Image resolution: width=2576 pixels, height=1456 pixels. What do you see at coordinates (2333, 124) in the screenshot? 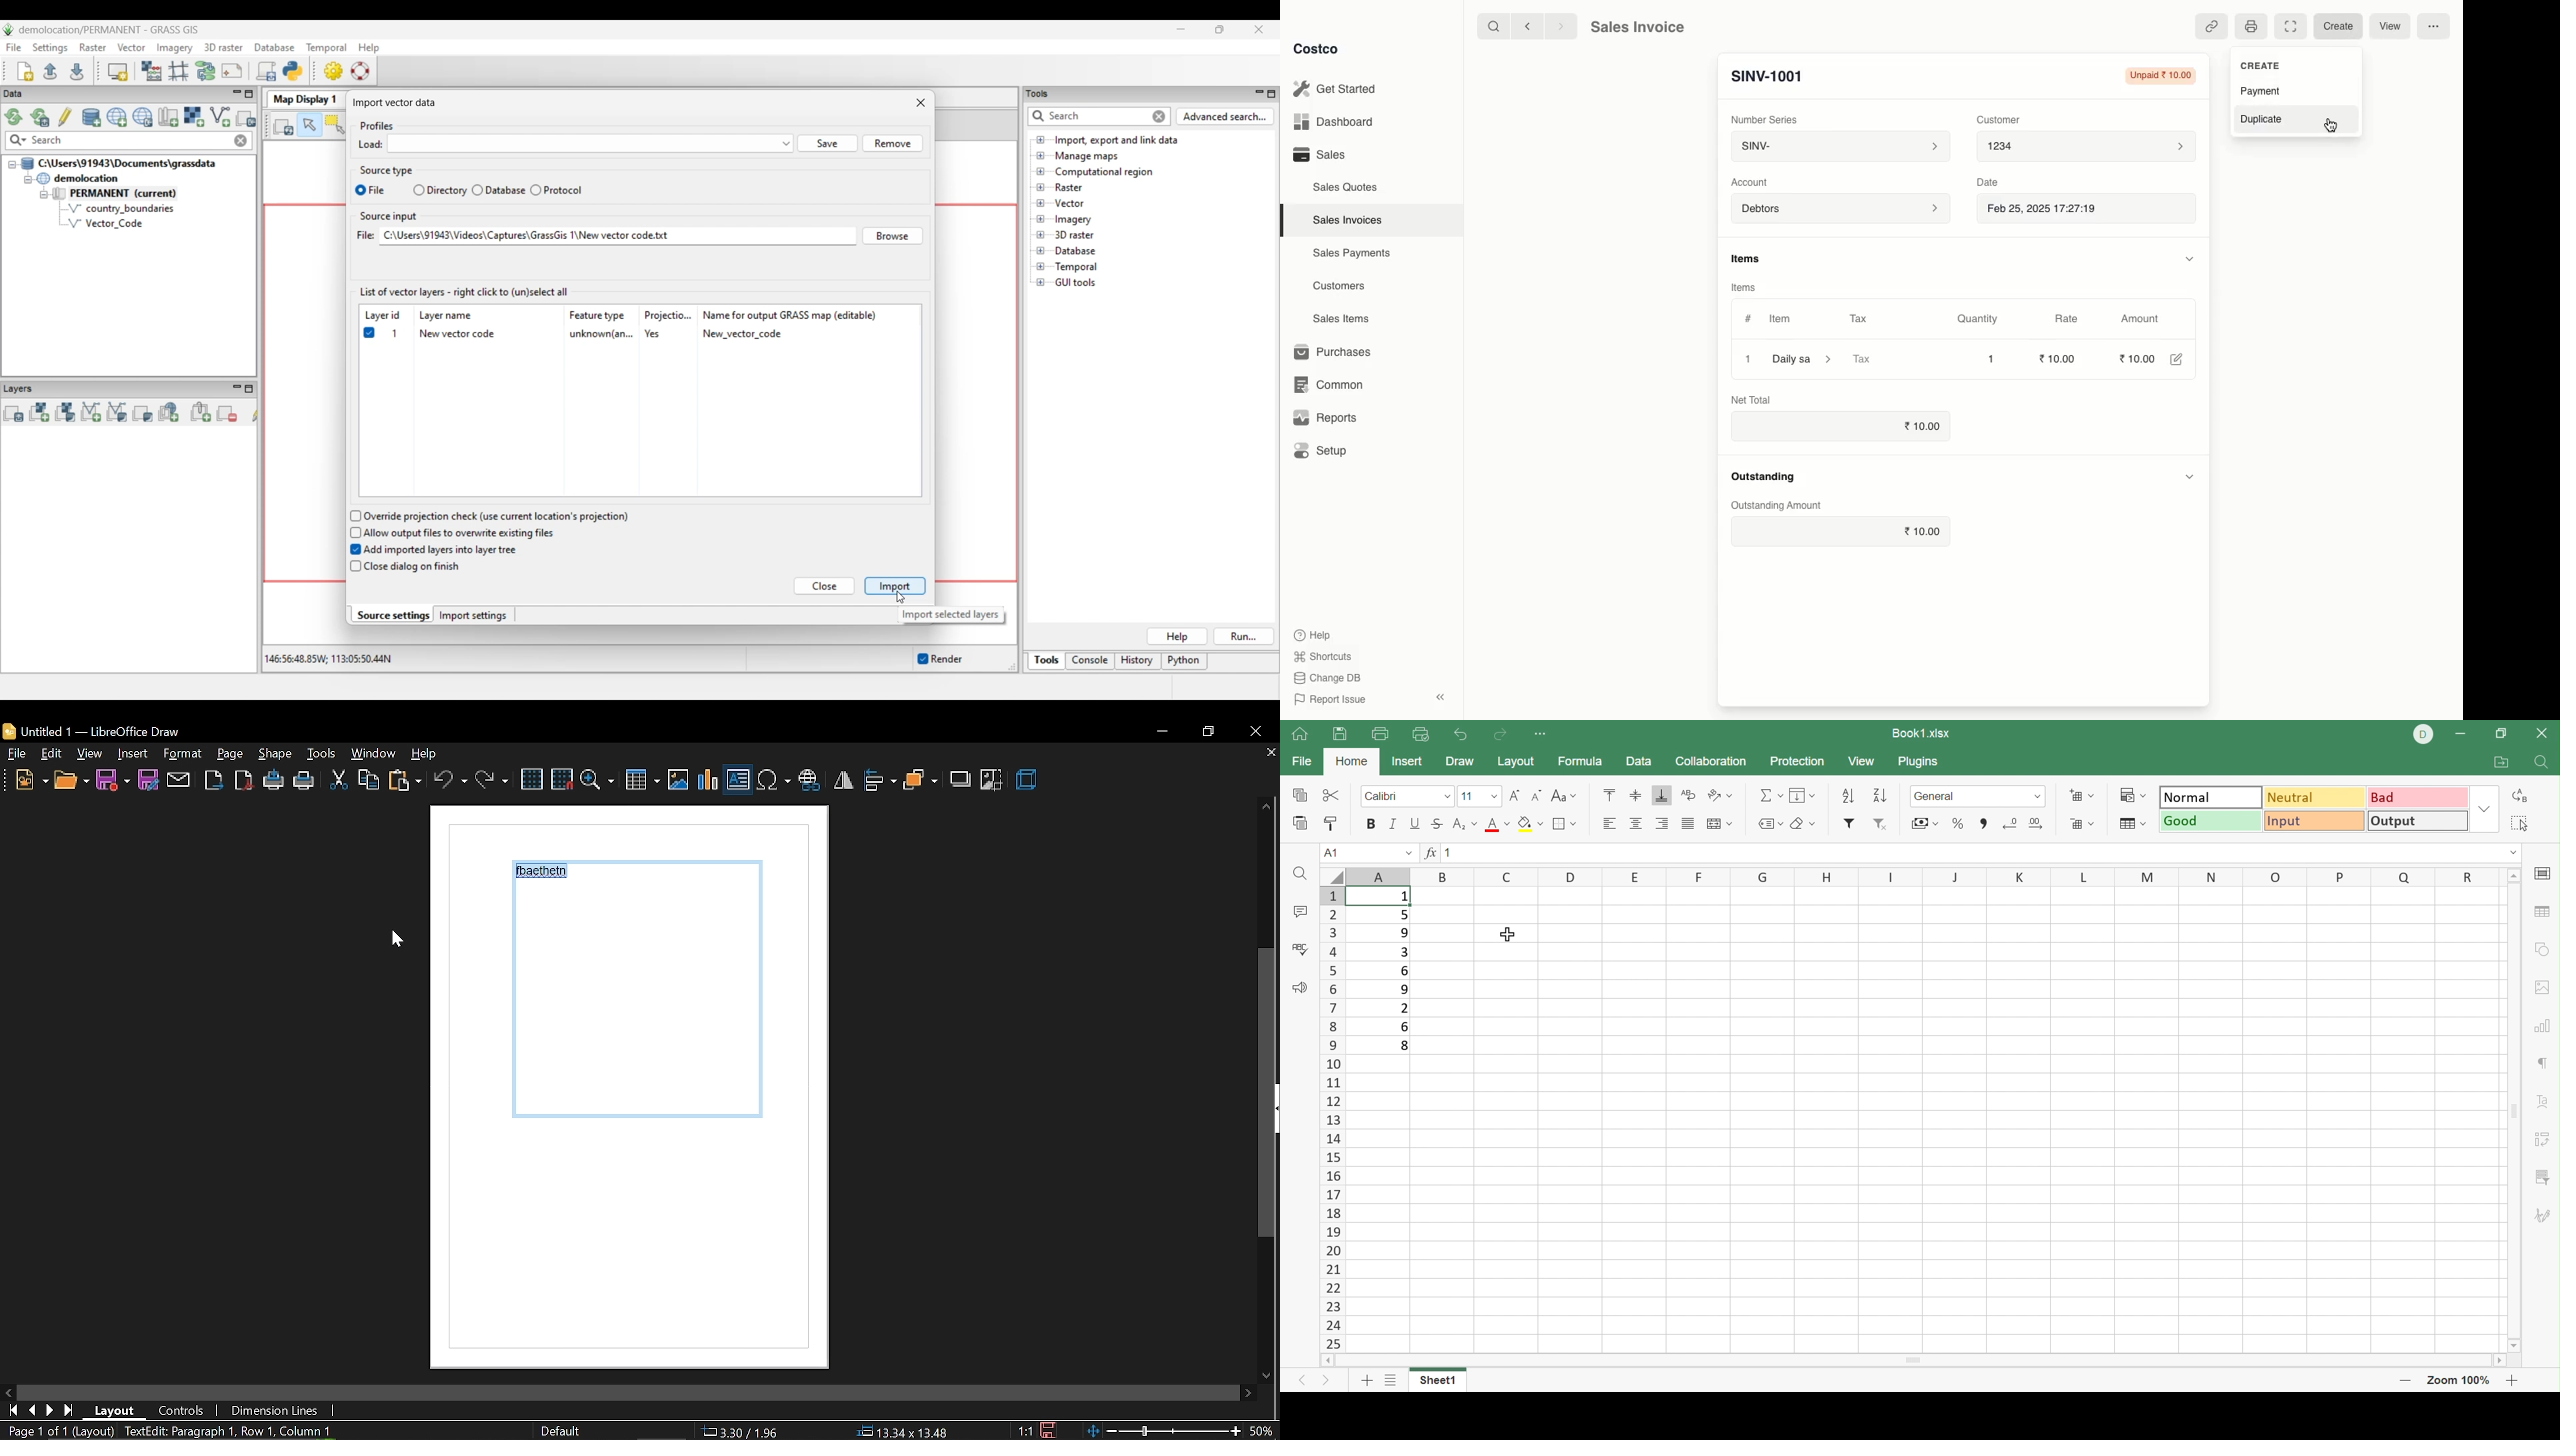
I see `cursor` at bounding box center [2333, 124].